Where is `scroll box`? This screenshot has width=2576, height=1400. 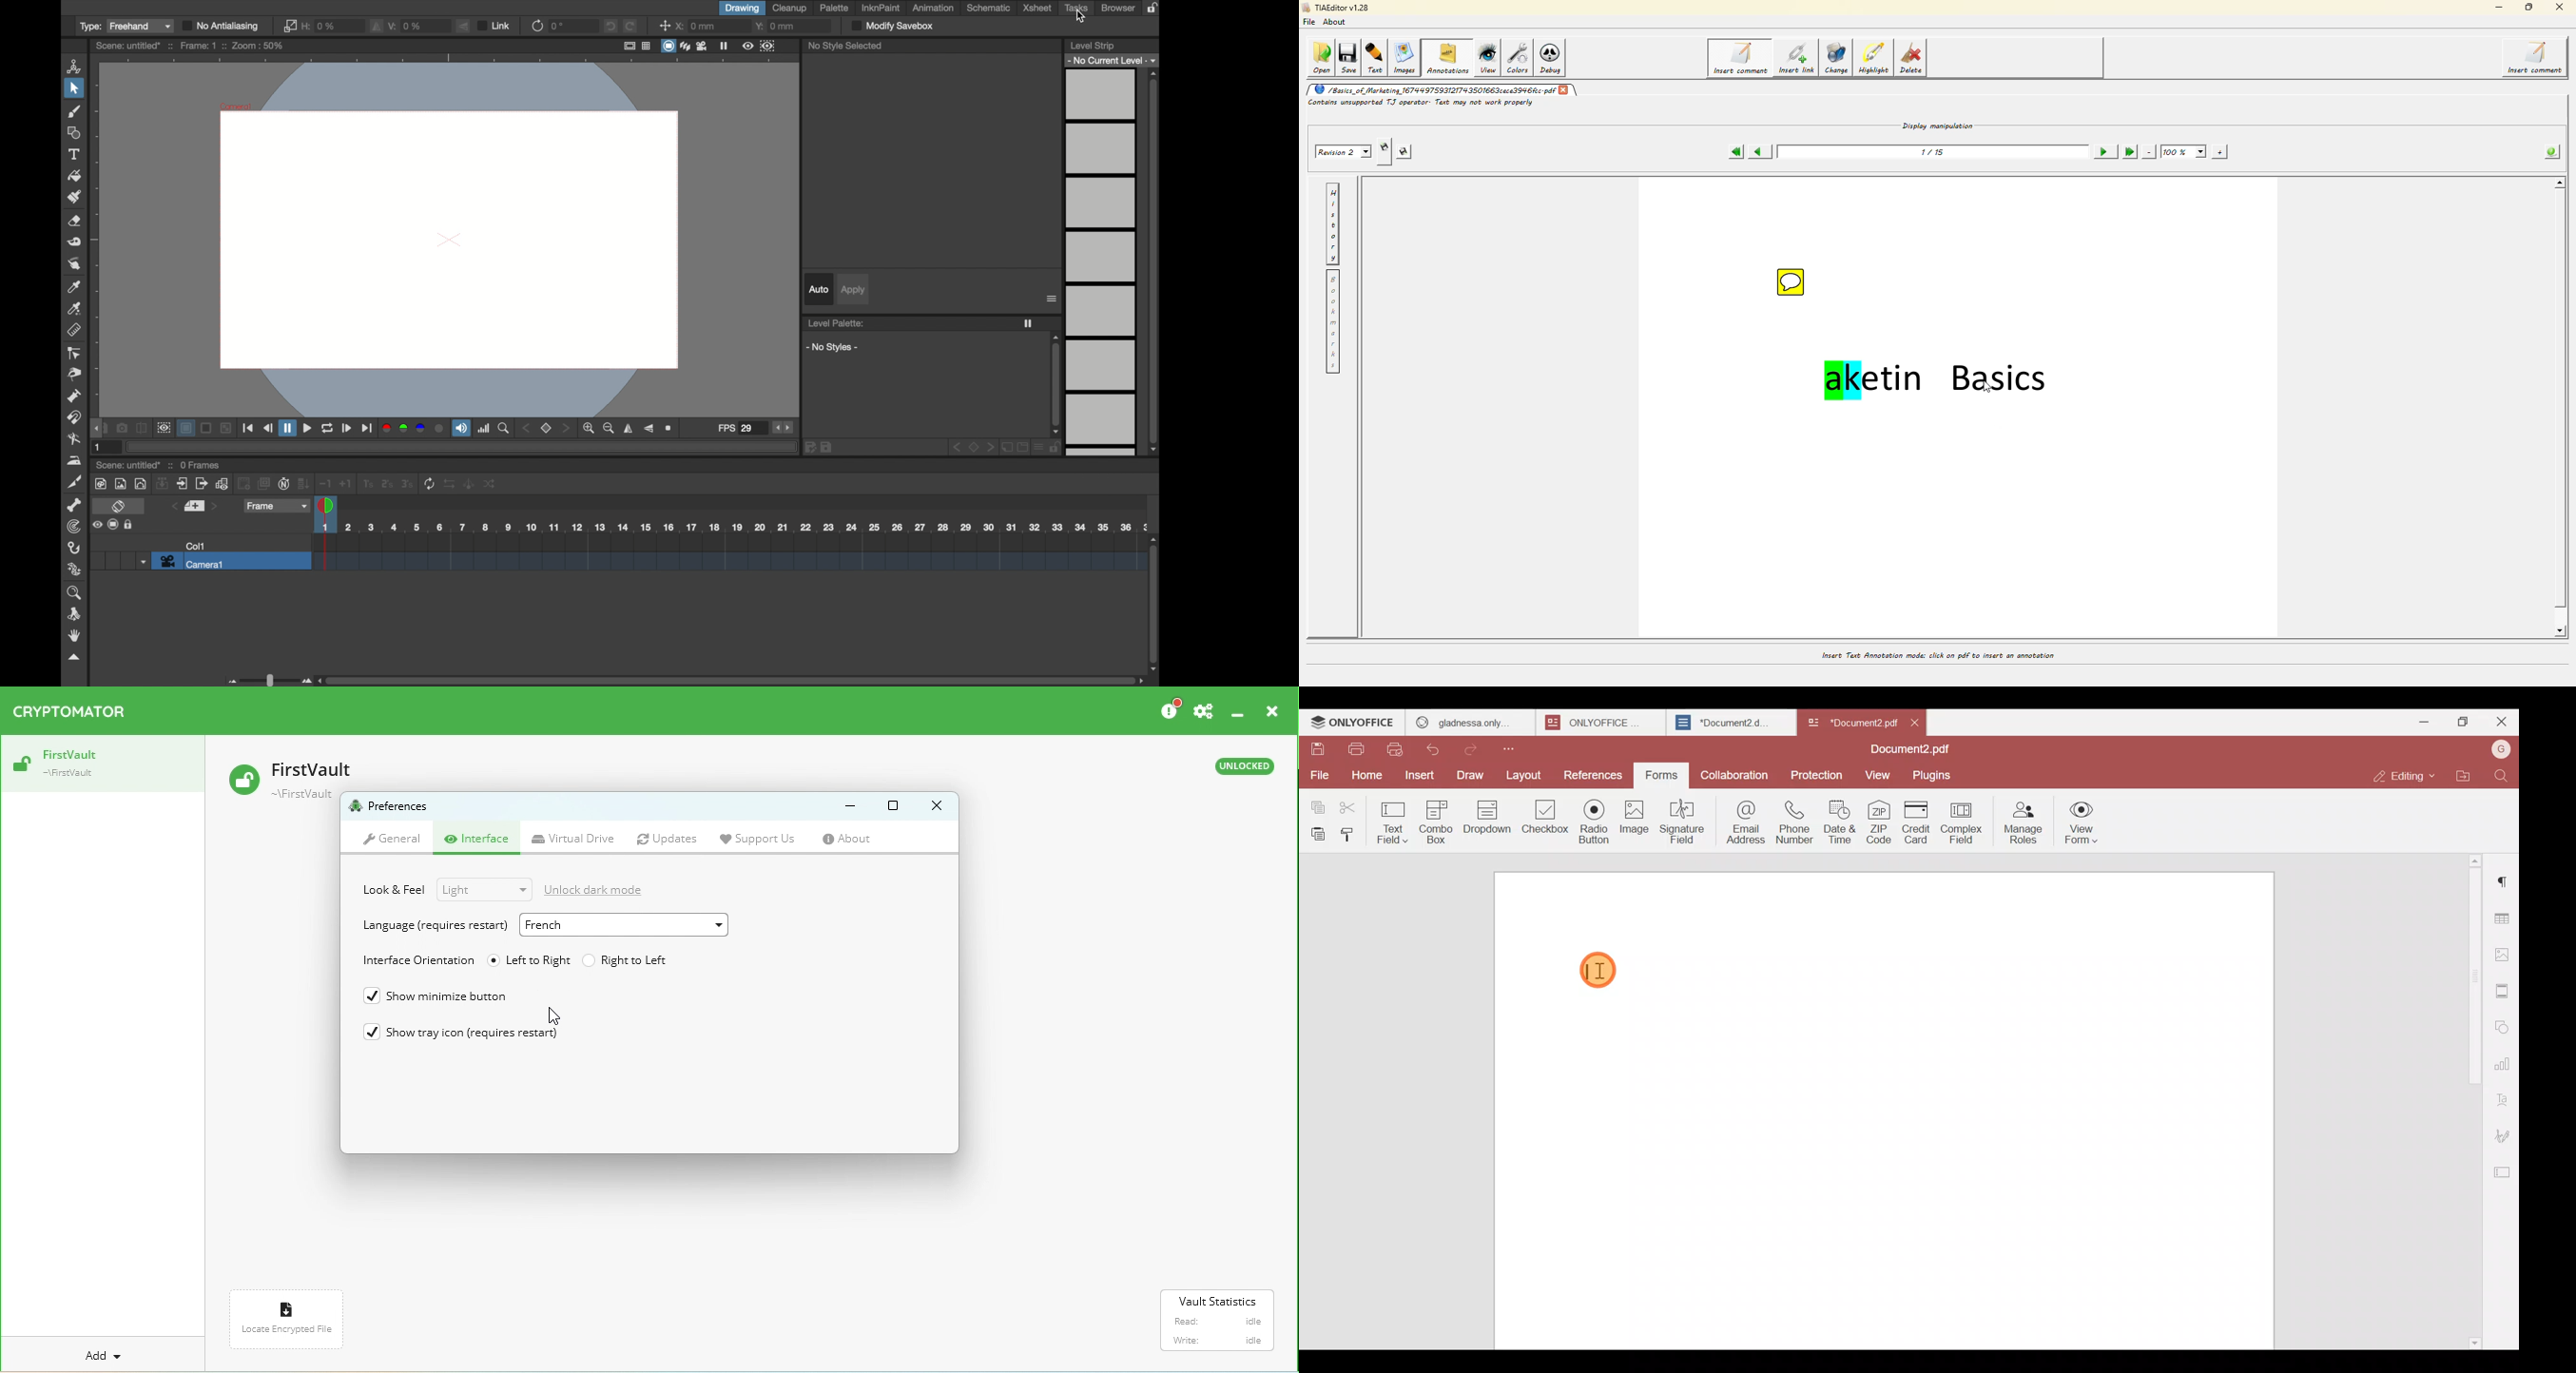 scroll box is located at coordinates (731, 681).